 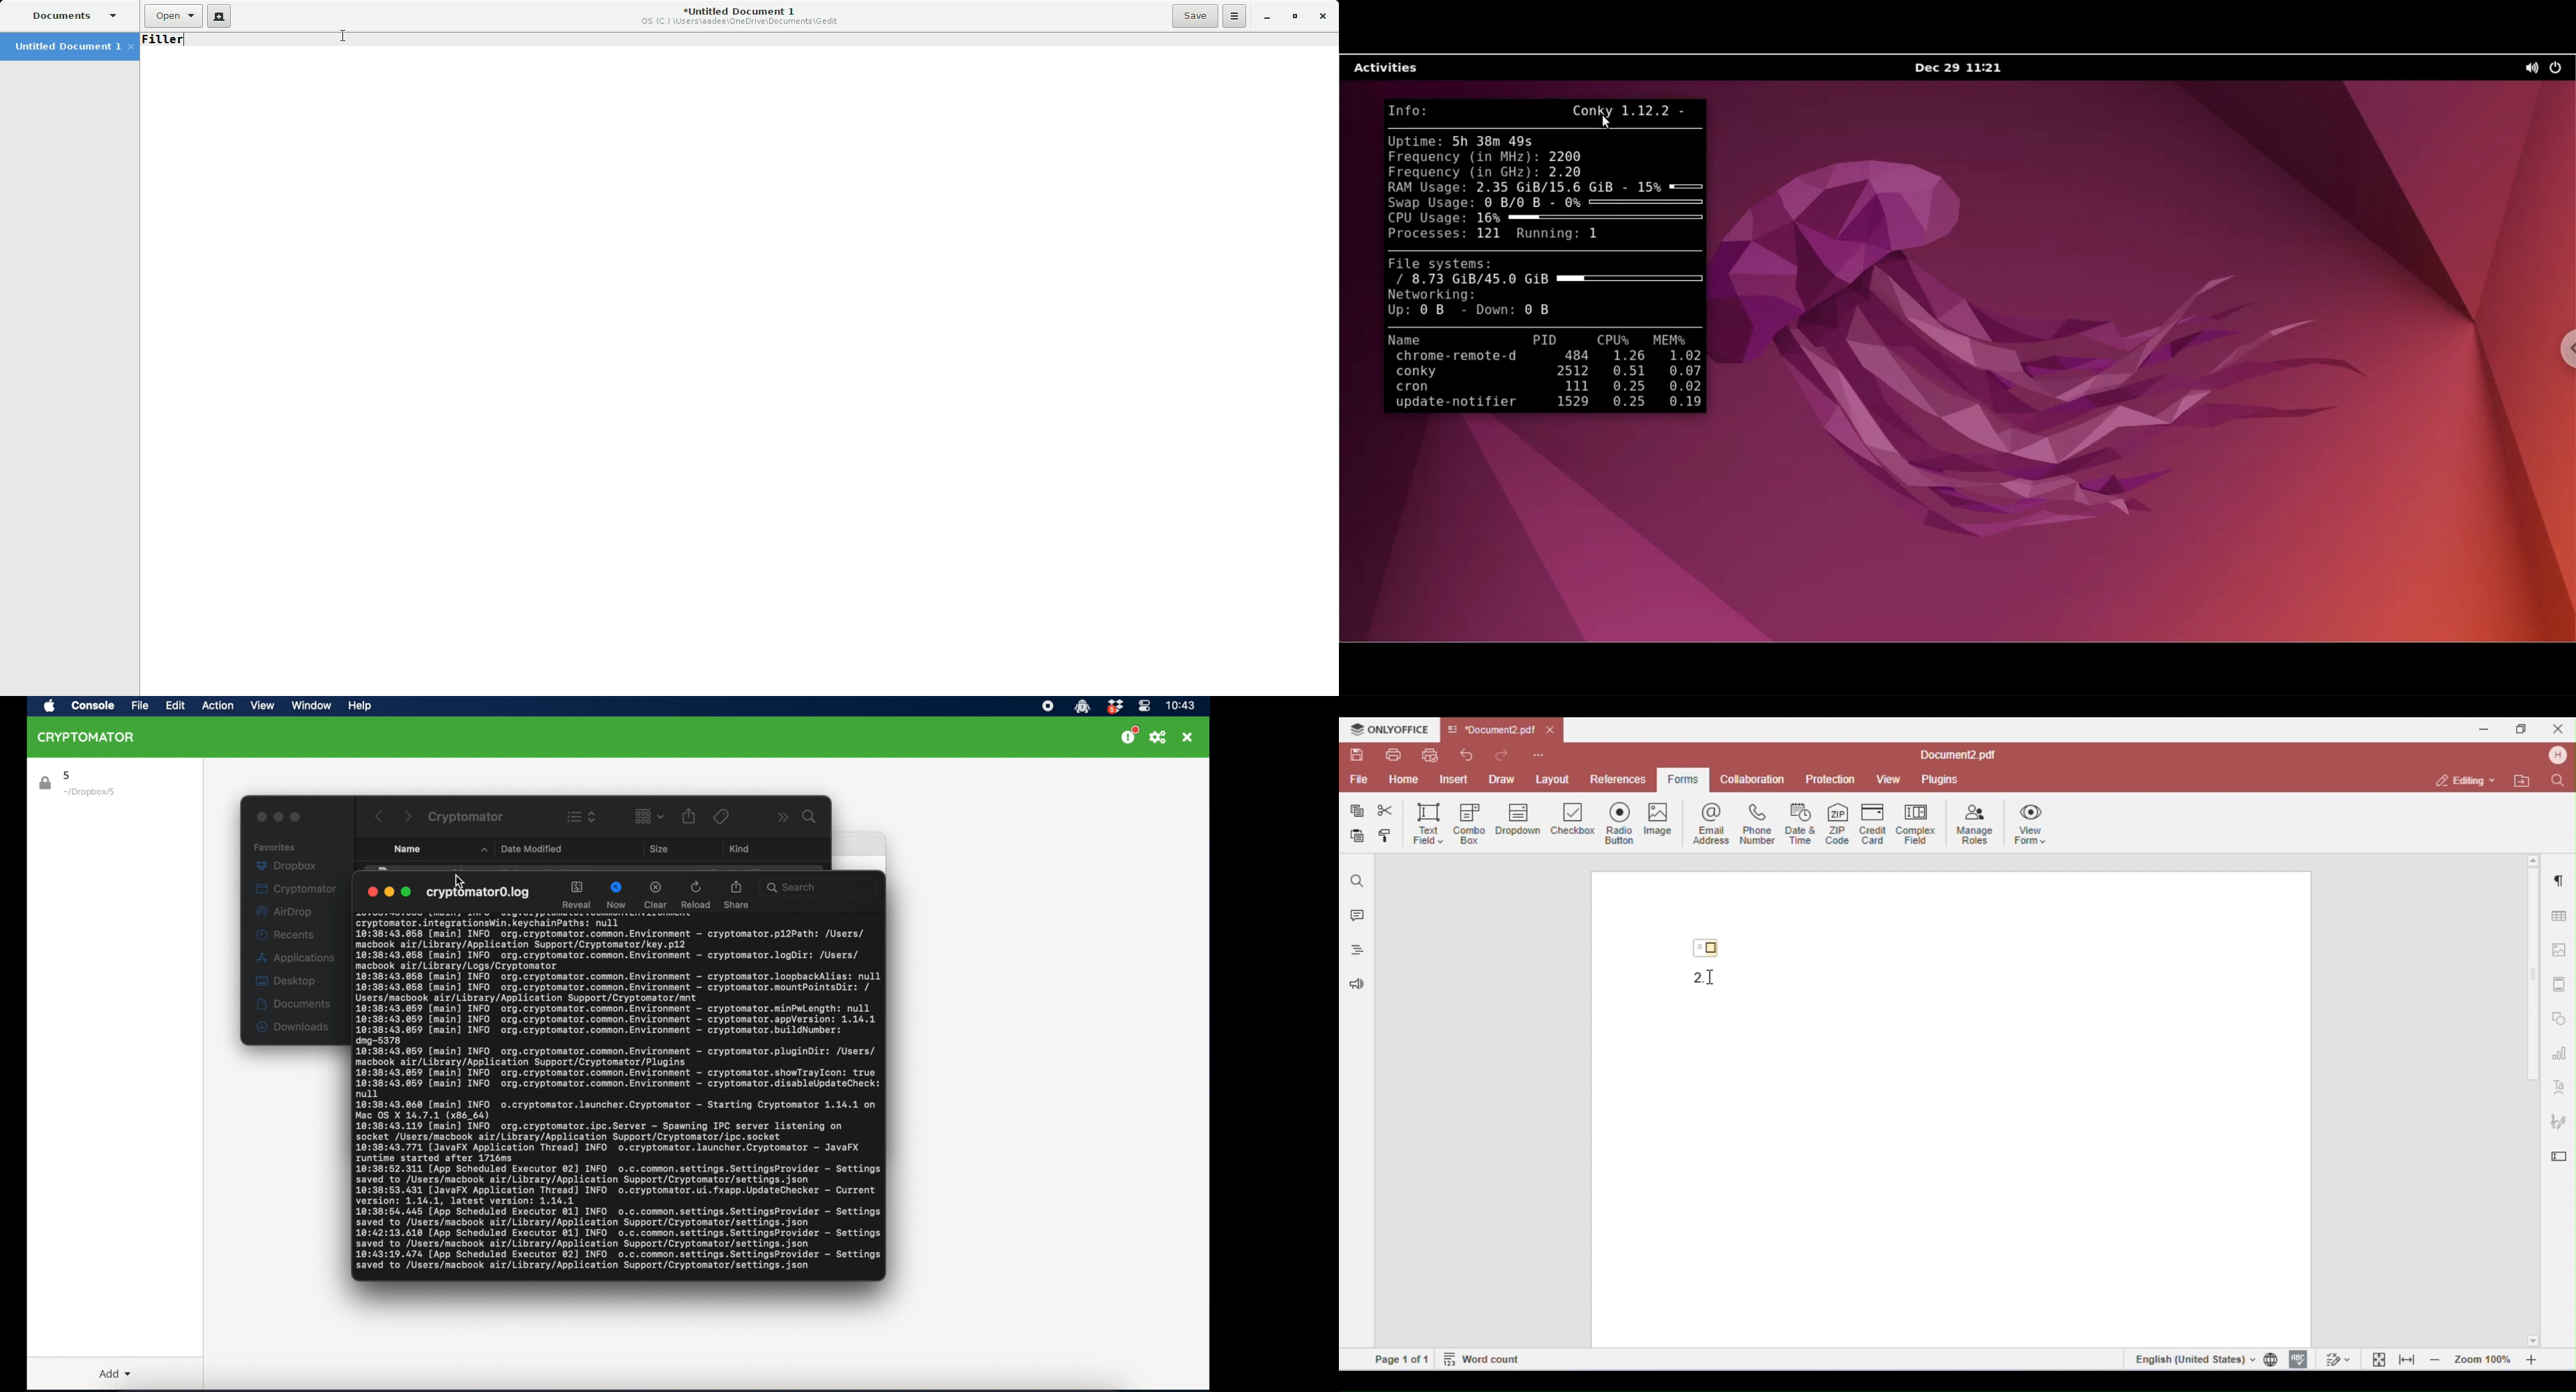 I want to click on date modified, so click(x=533, y=849).